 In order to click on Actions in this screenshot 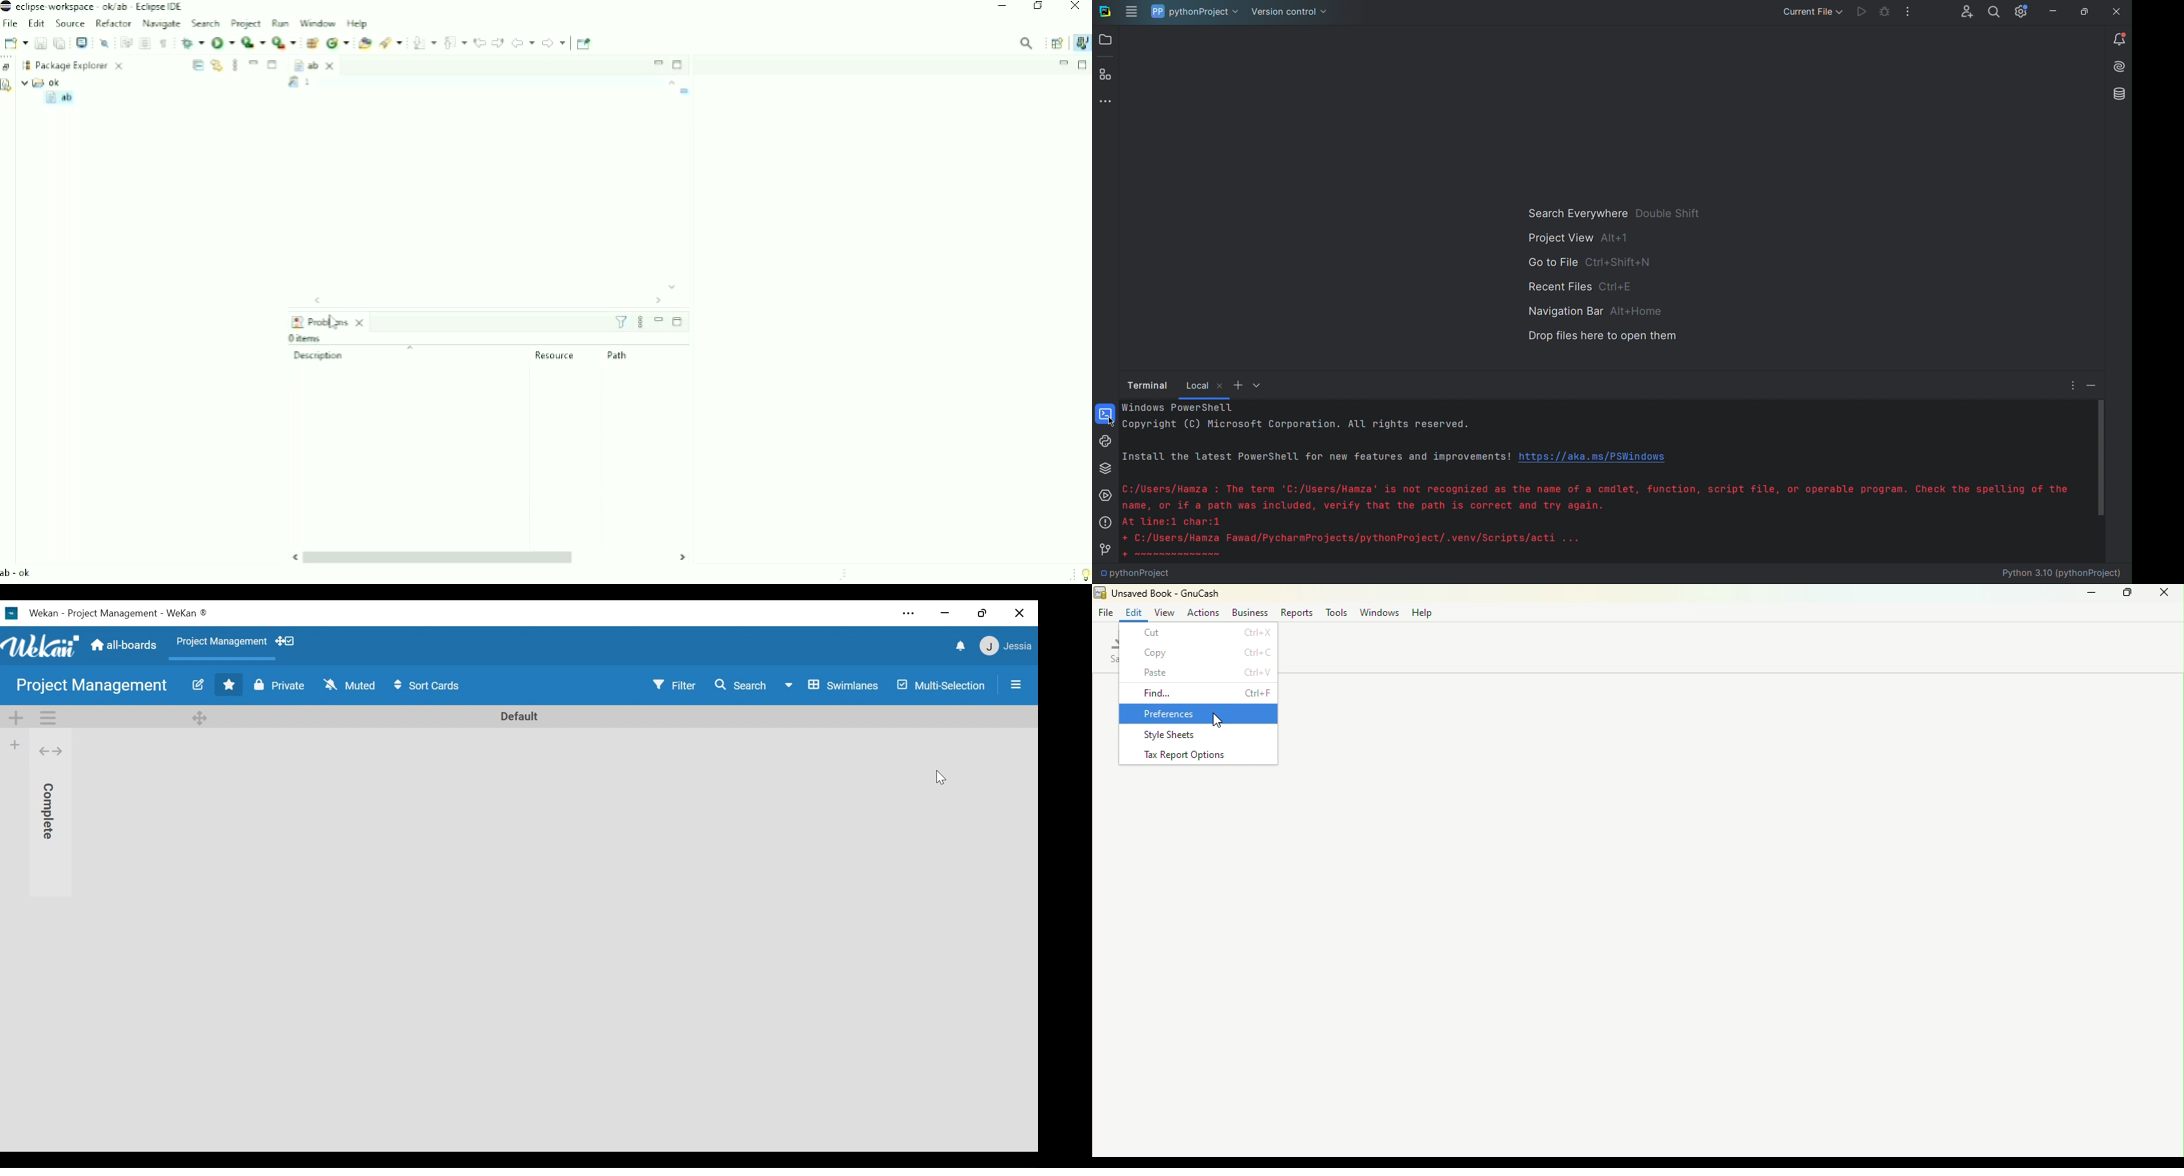, I will do `click(1201, 614)`.